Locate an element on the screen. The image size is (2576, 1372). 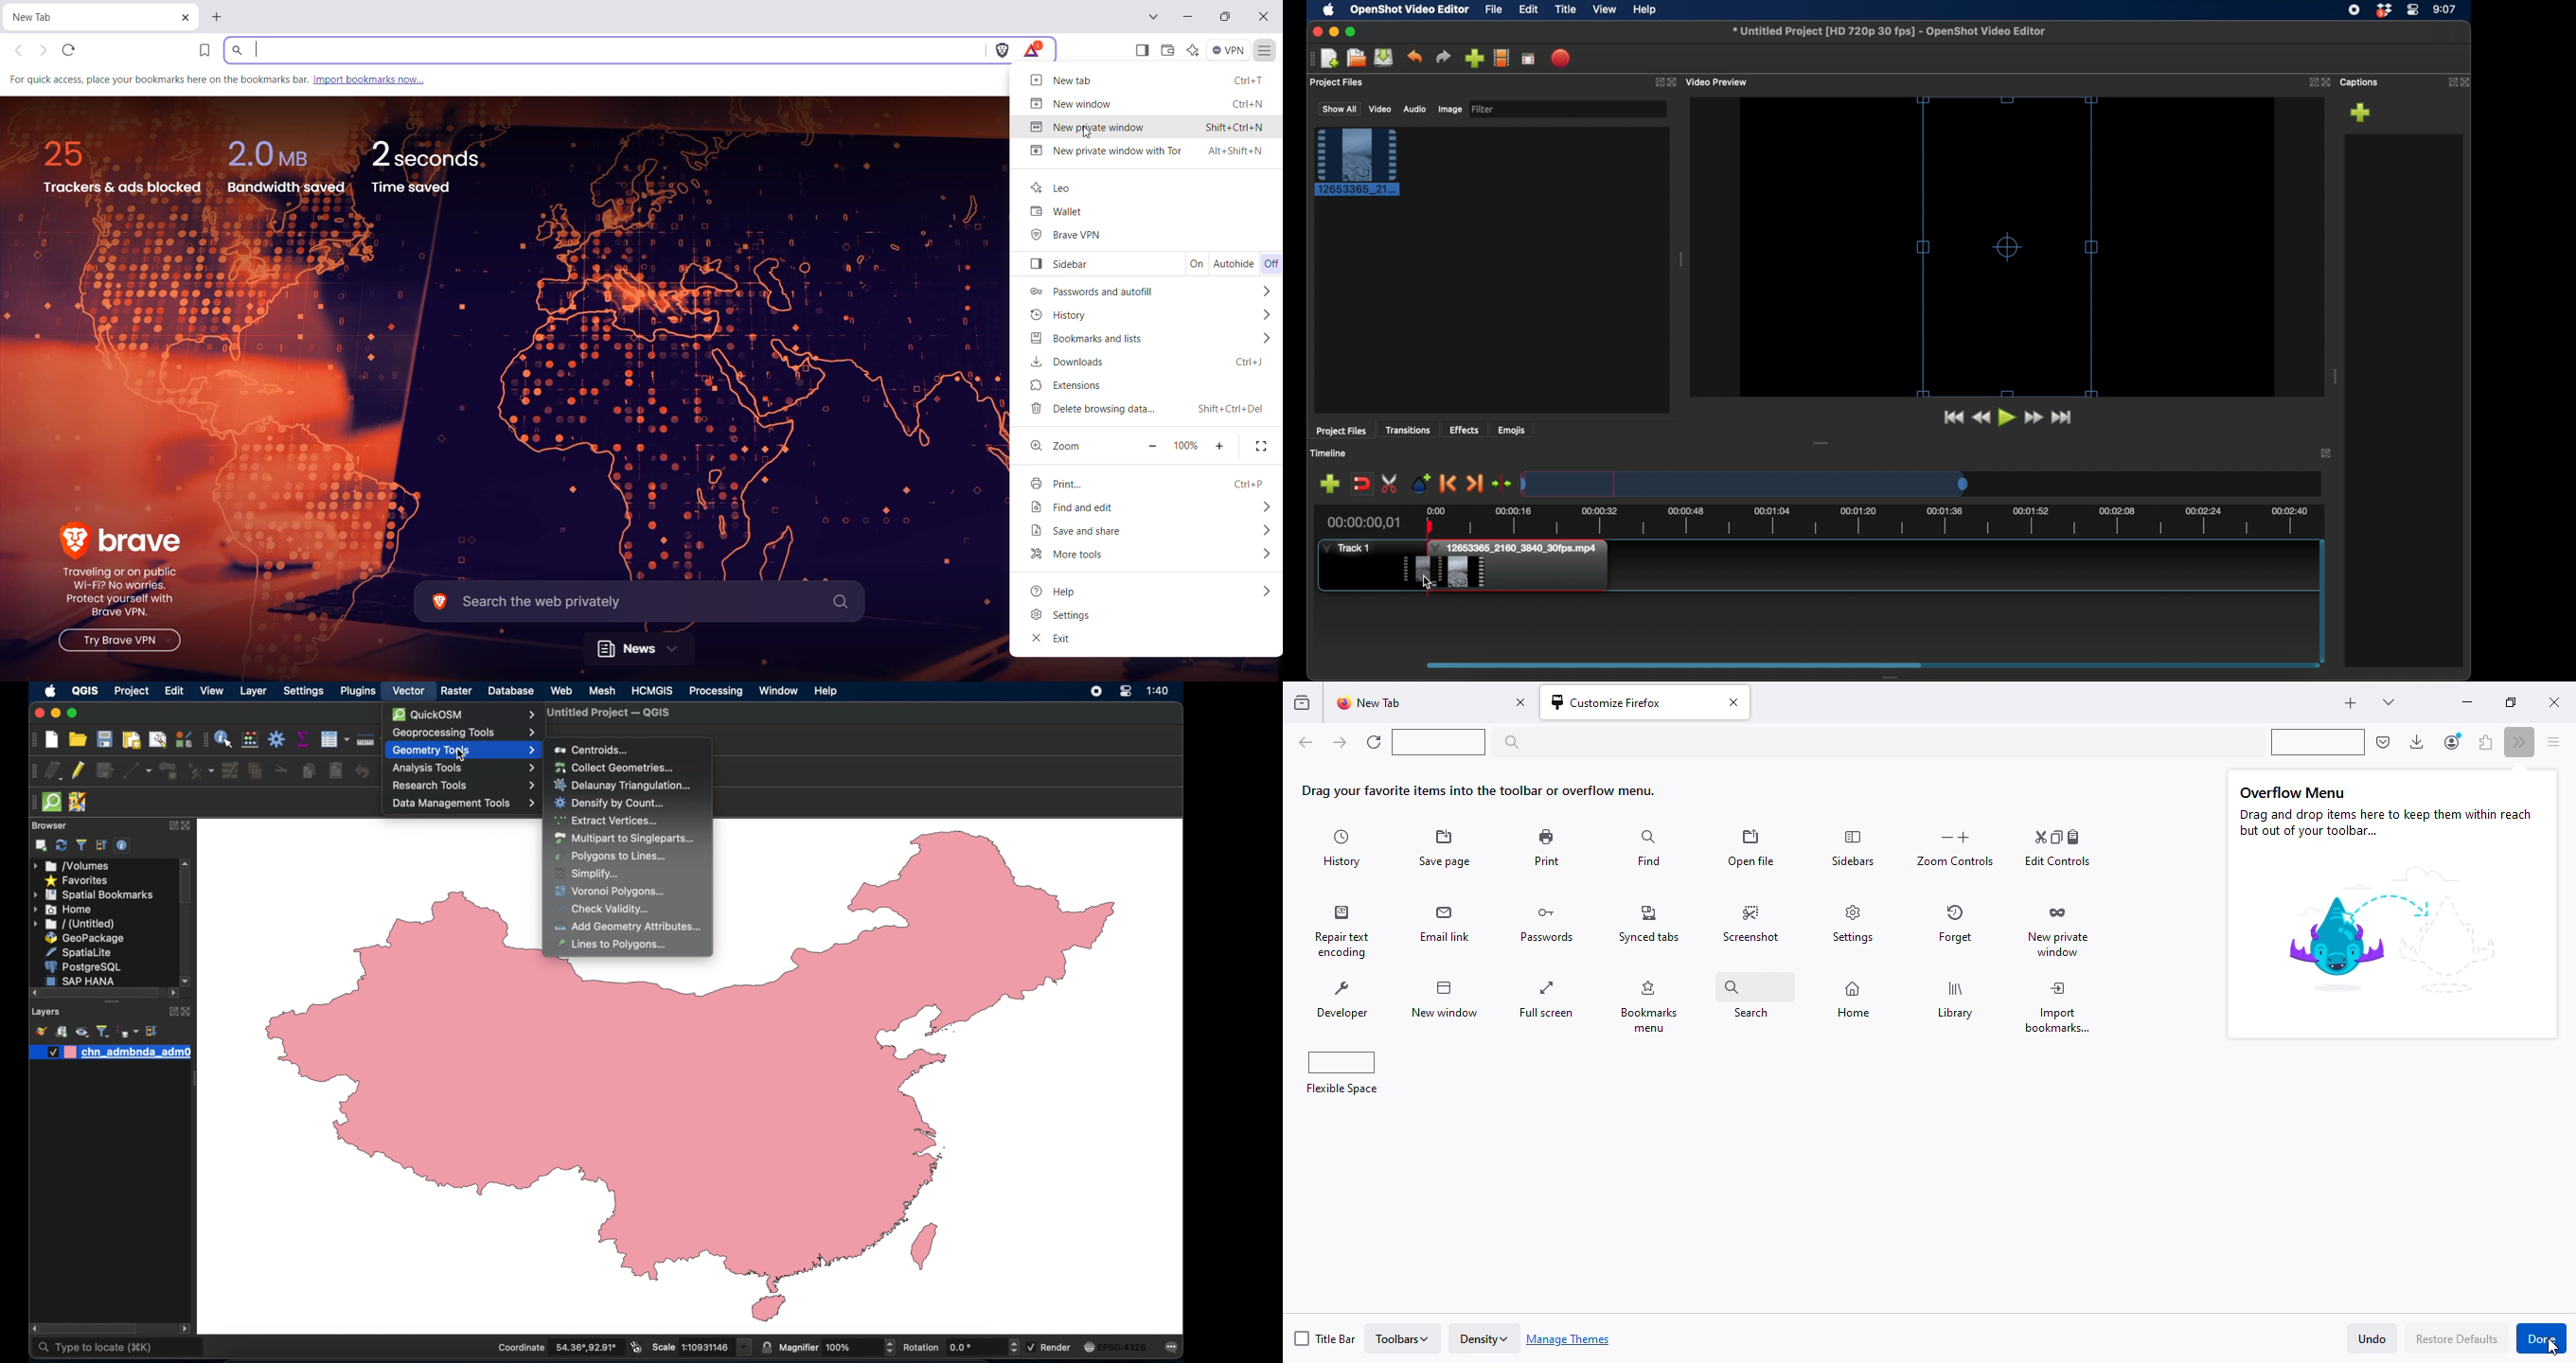
project files is located at coordinates (1343, 432).